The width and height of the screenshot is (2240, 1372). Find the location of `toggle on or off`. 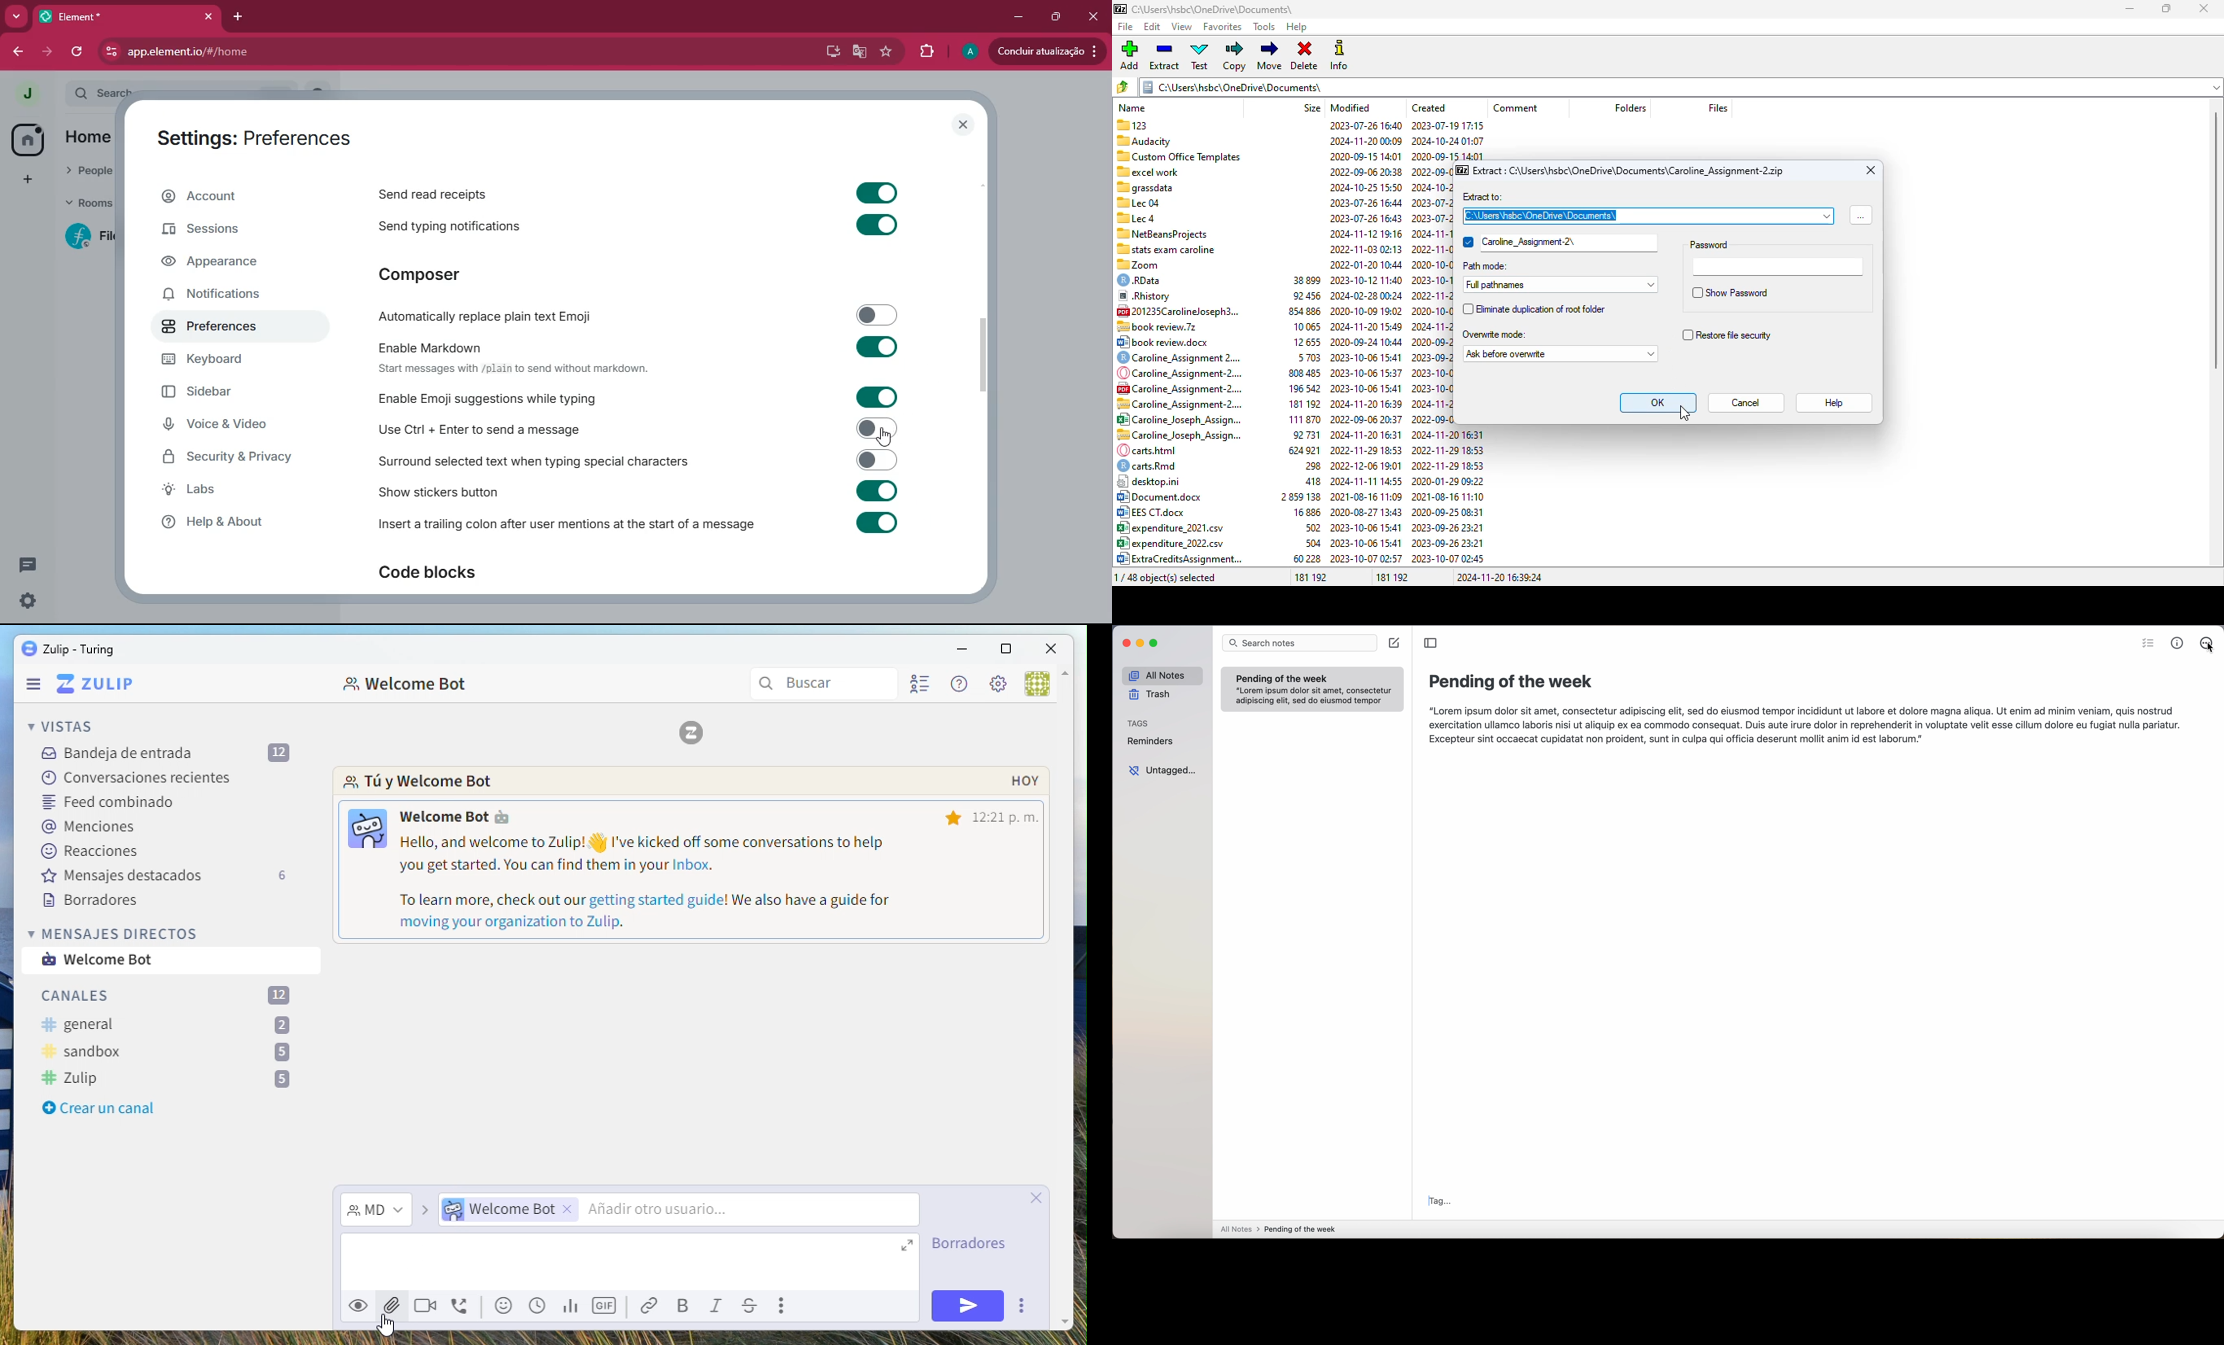

toggle on or off is located at coordinates (871, 345).